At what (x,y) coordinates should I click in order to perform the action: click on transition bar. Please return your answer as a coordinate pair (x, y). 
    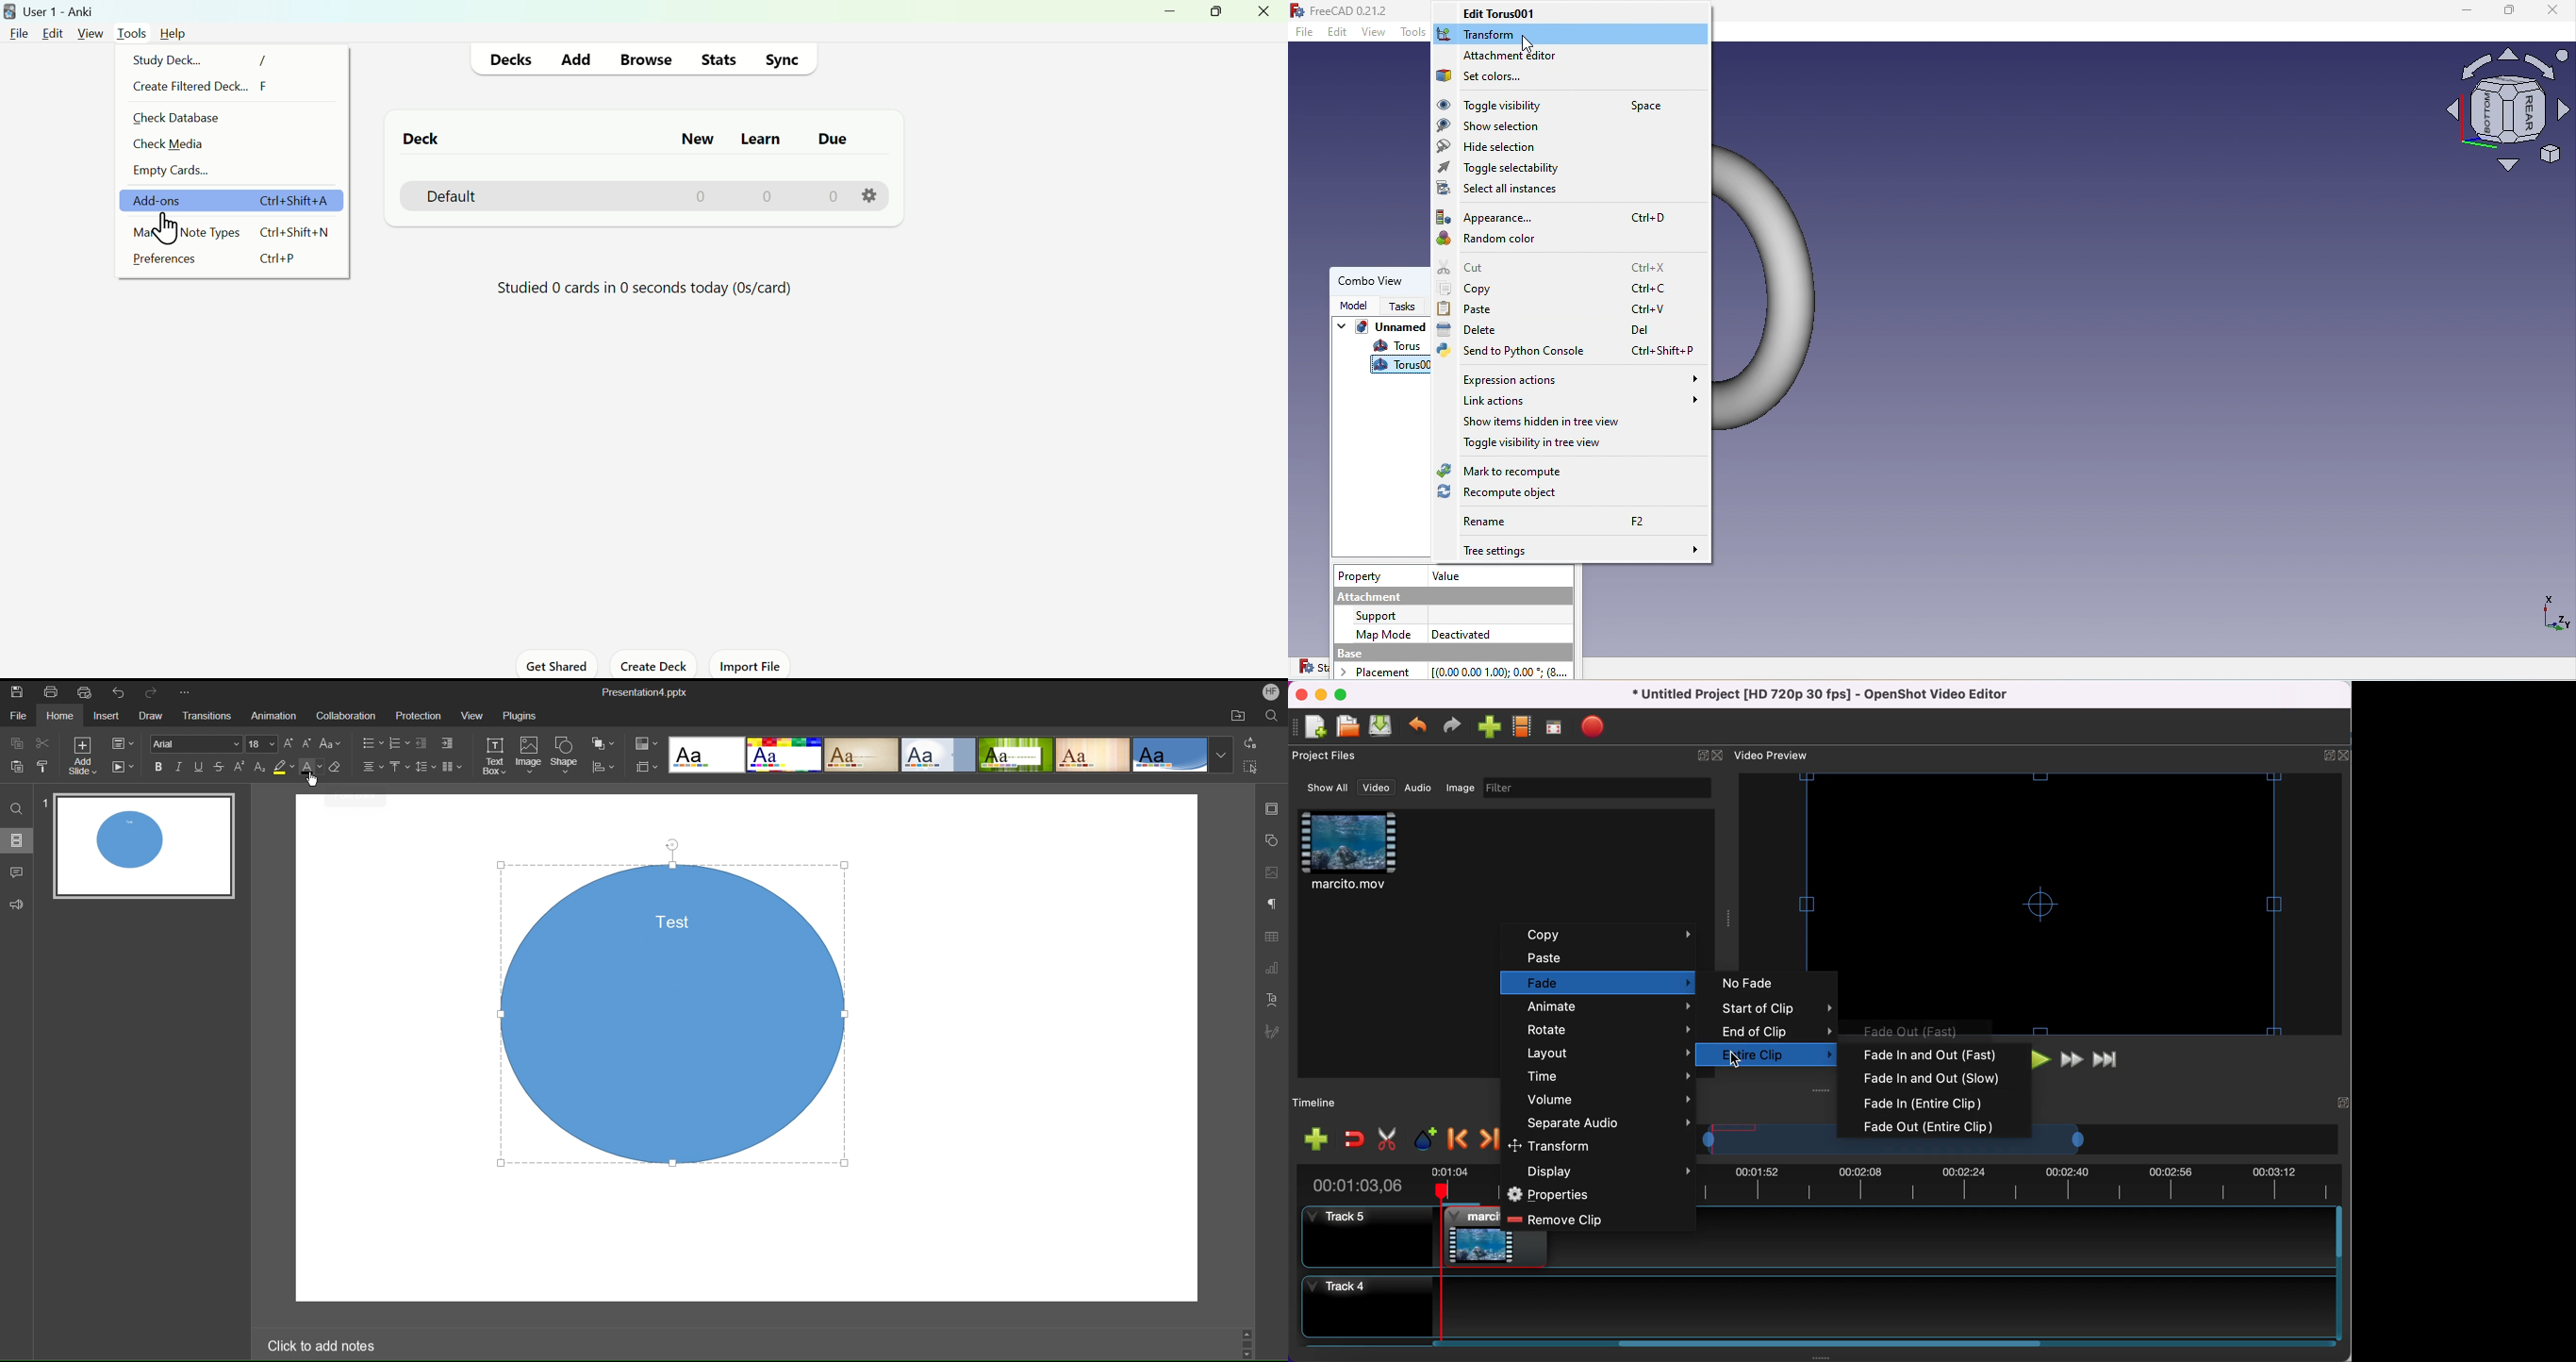
    Looking at the image, I should click on (1890, 1148).